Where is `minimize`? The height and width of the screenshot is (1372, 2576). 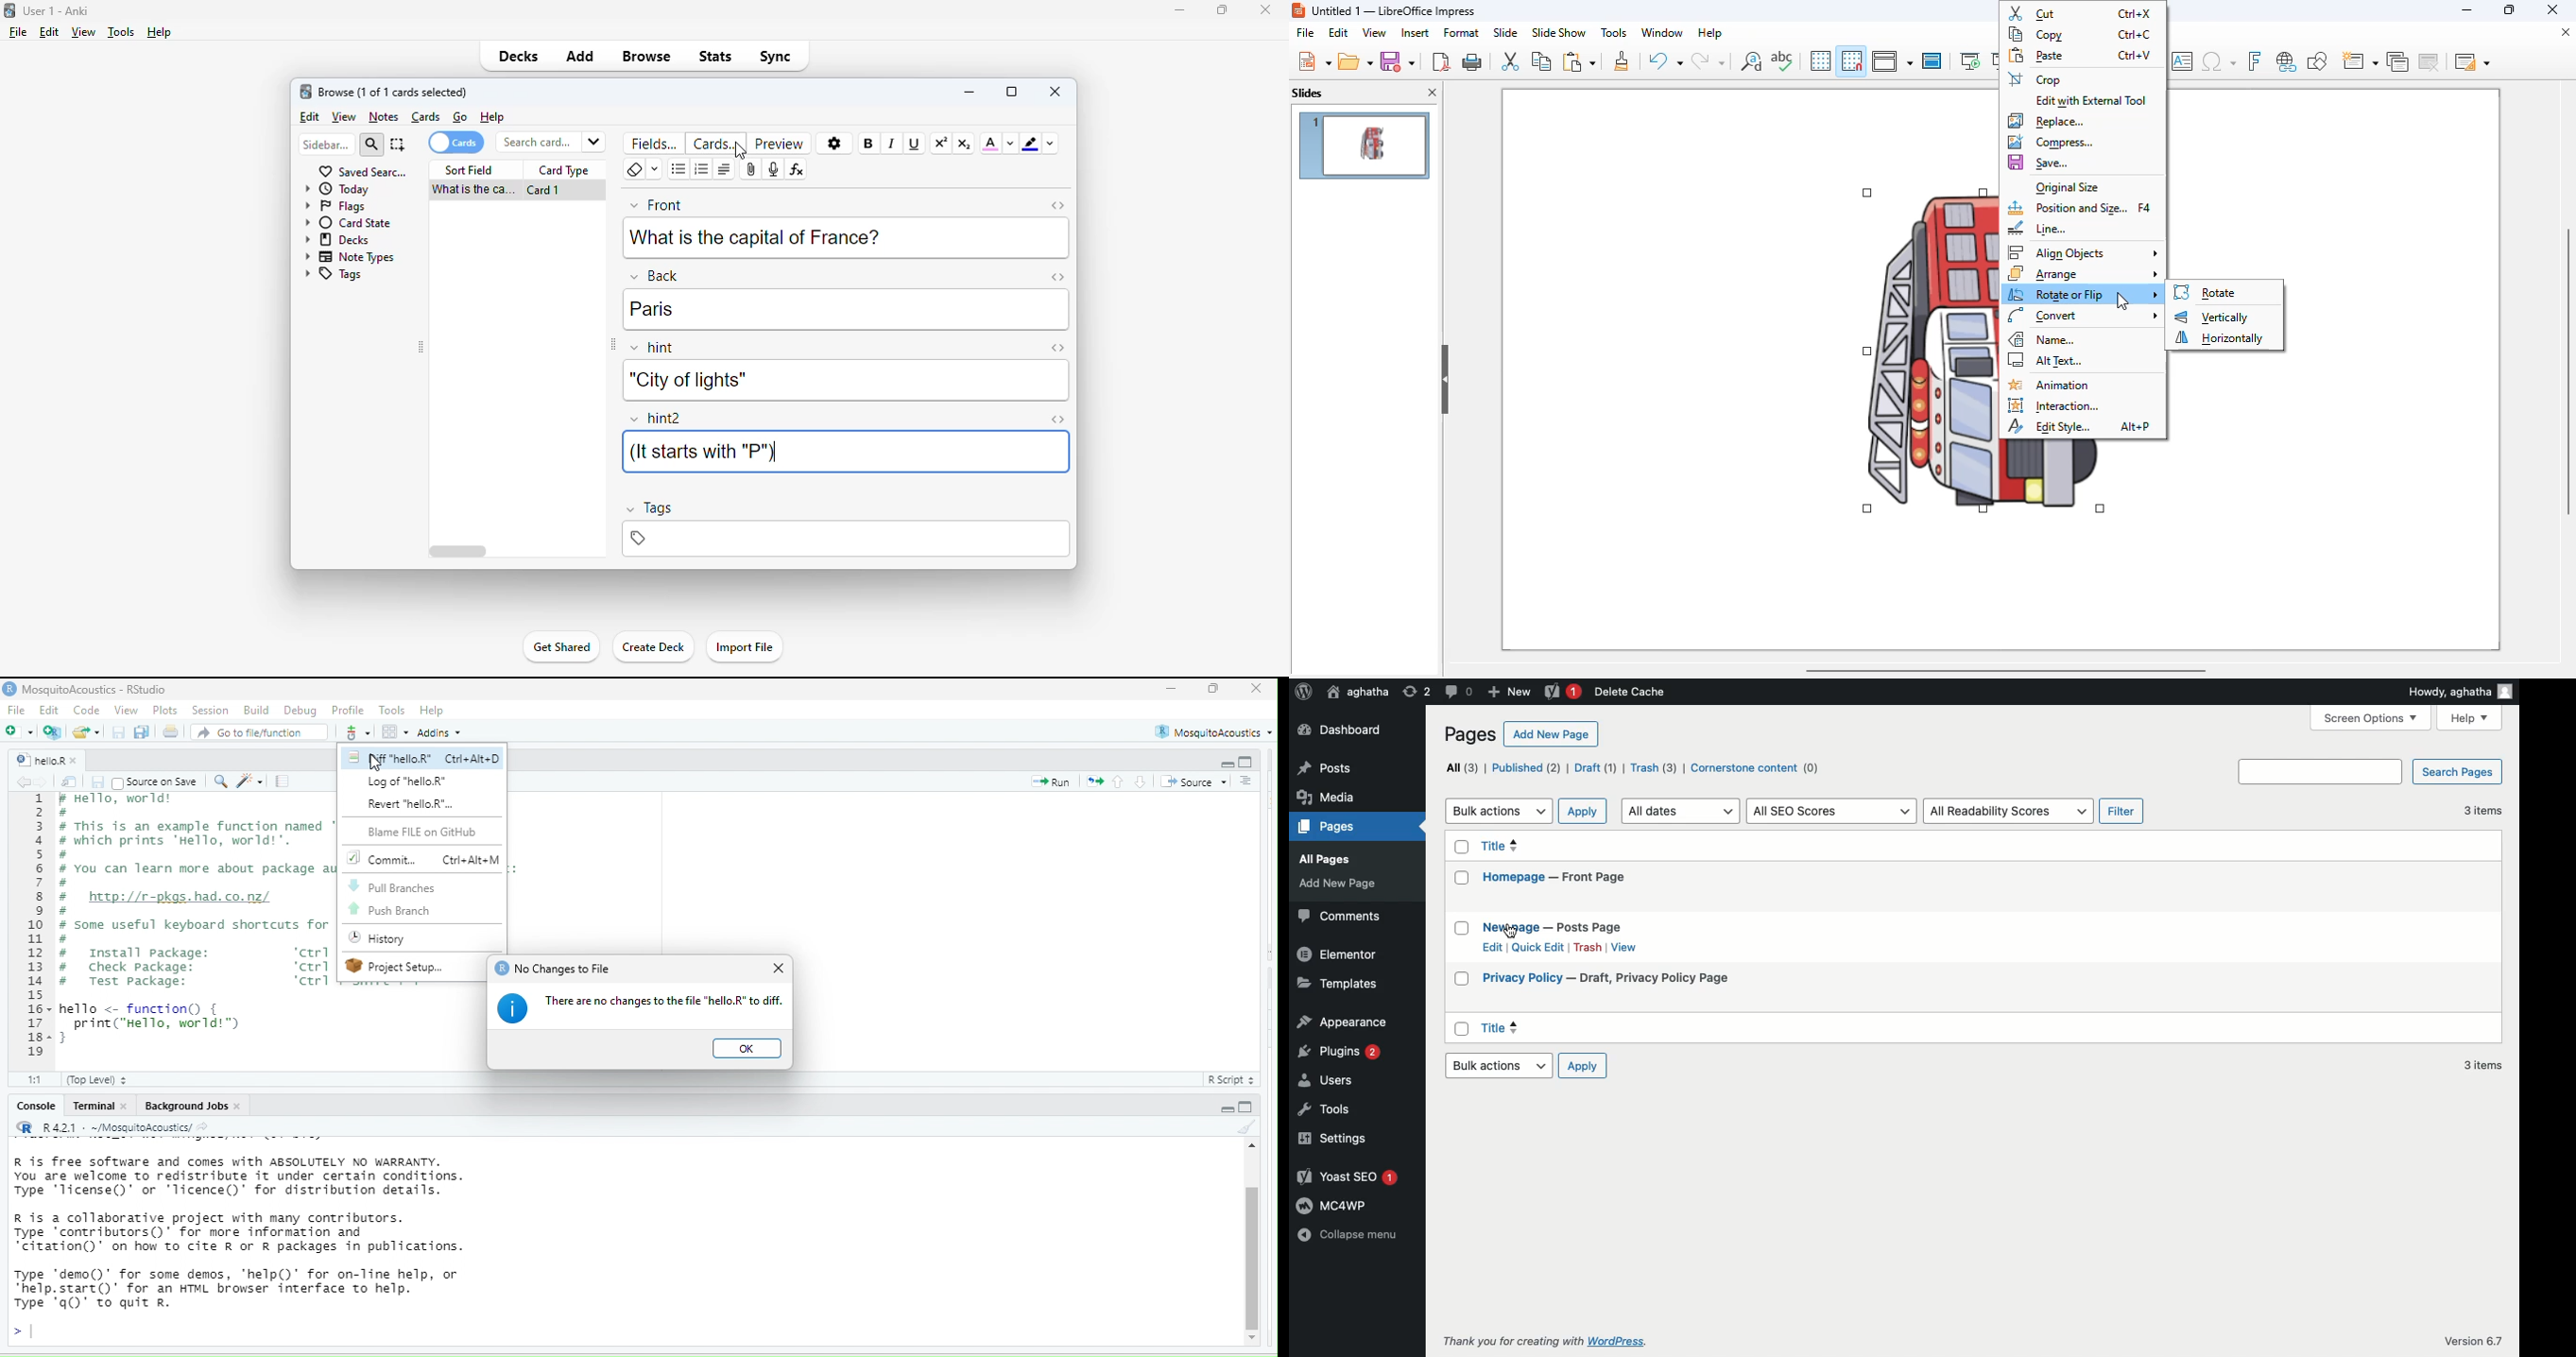
minimize is located at coordinates (2468, 9).